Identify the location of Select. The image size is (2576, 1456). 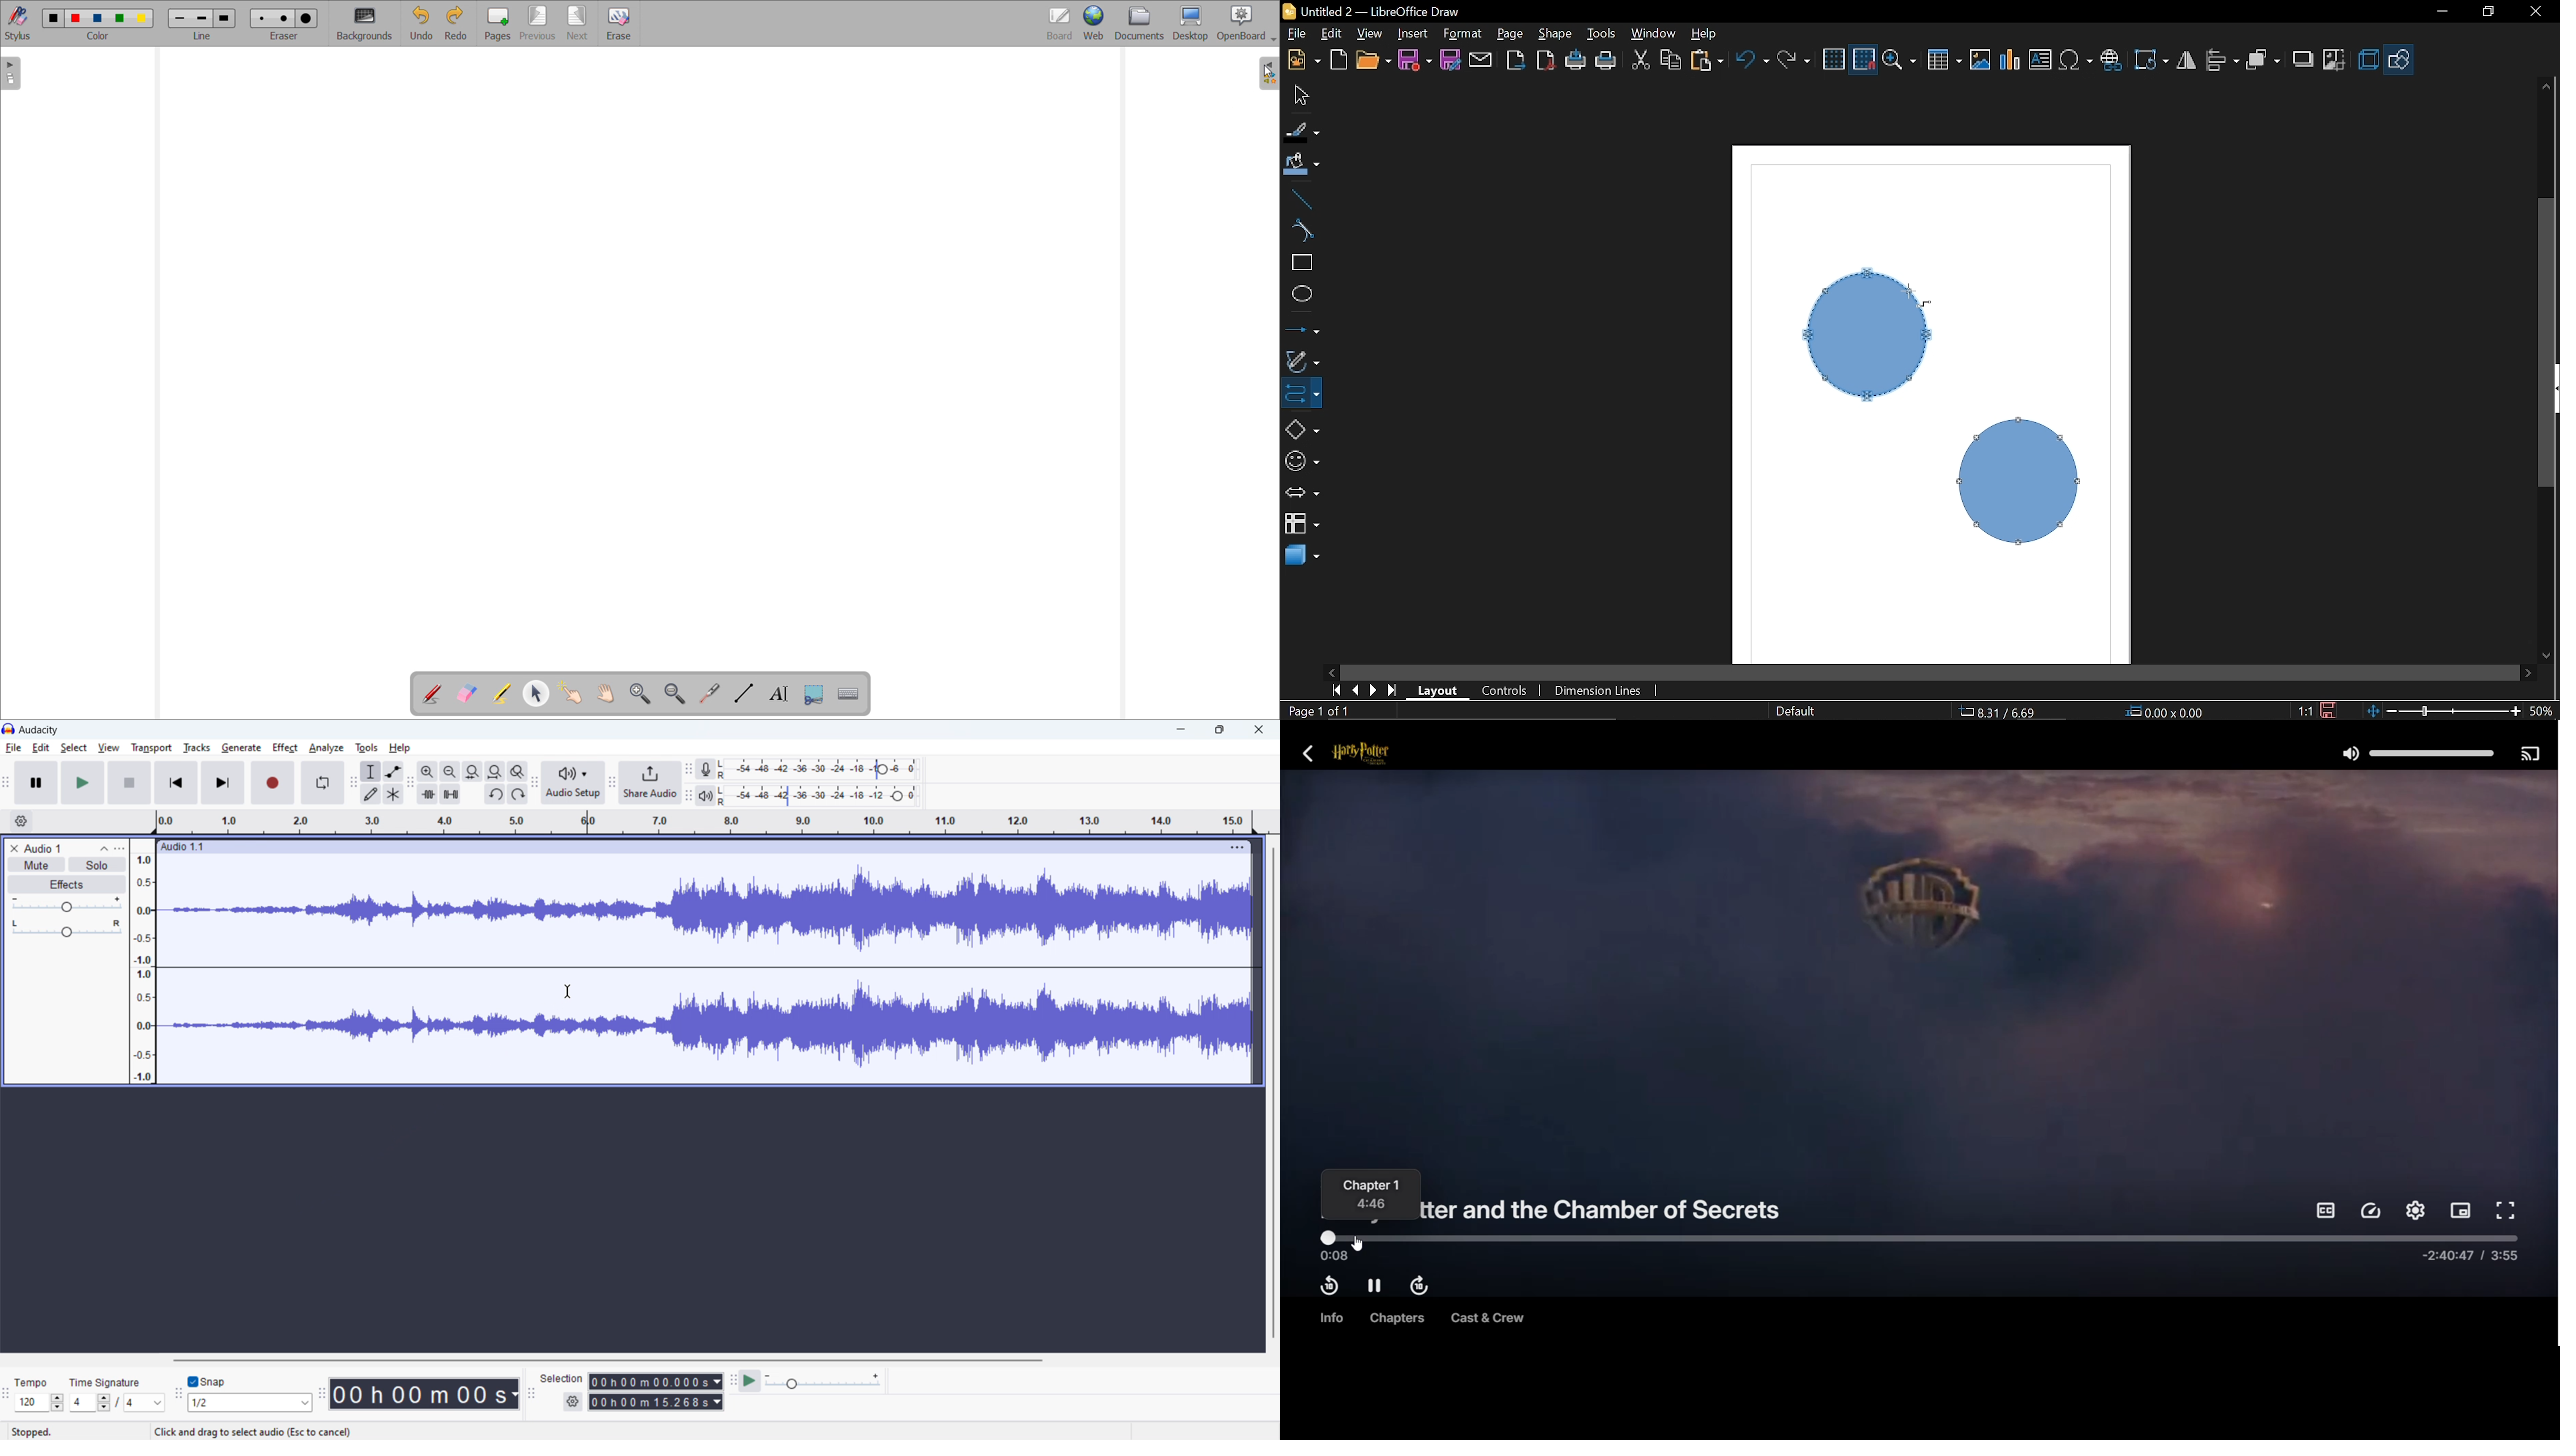
(1302, 95).